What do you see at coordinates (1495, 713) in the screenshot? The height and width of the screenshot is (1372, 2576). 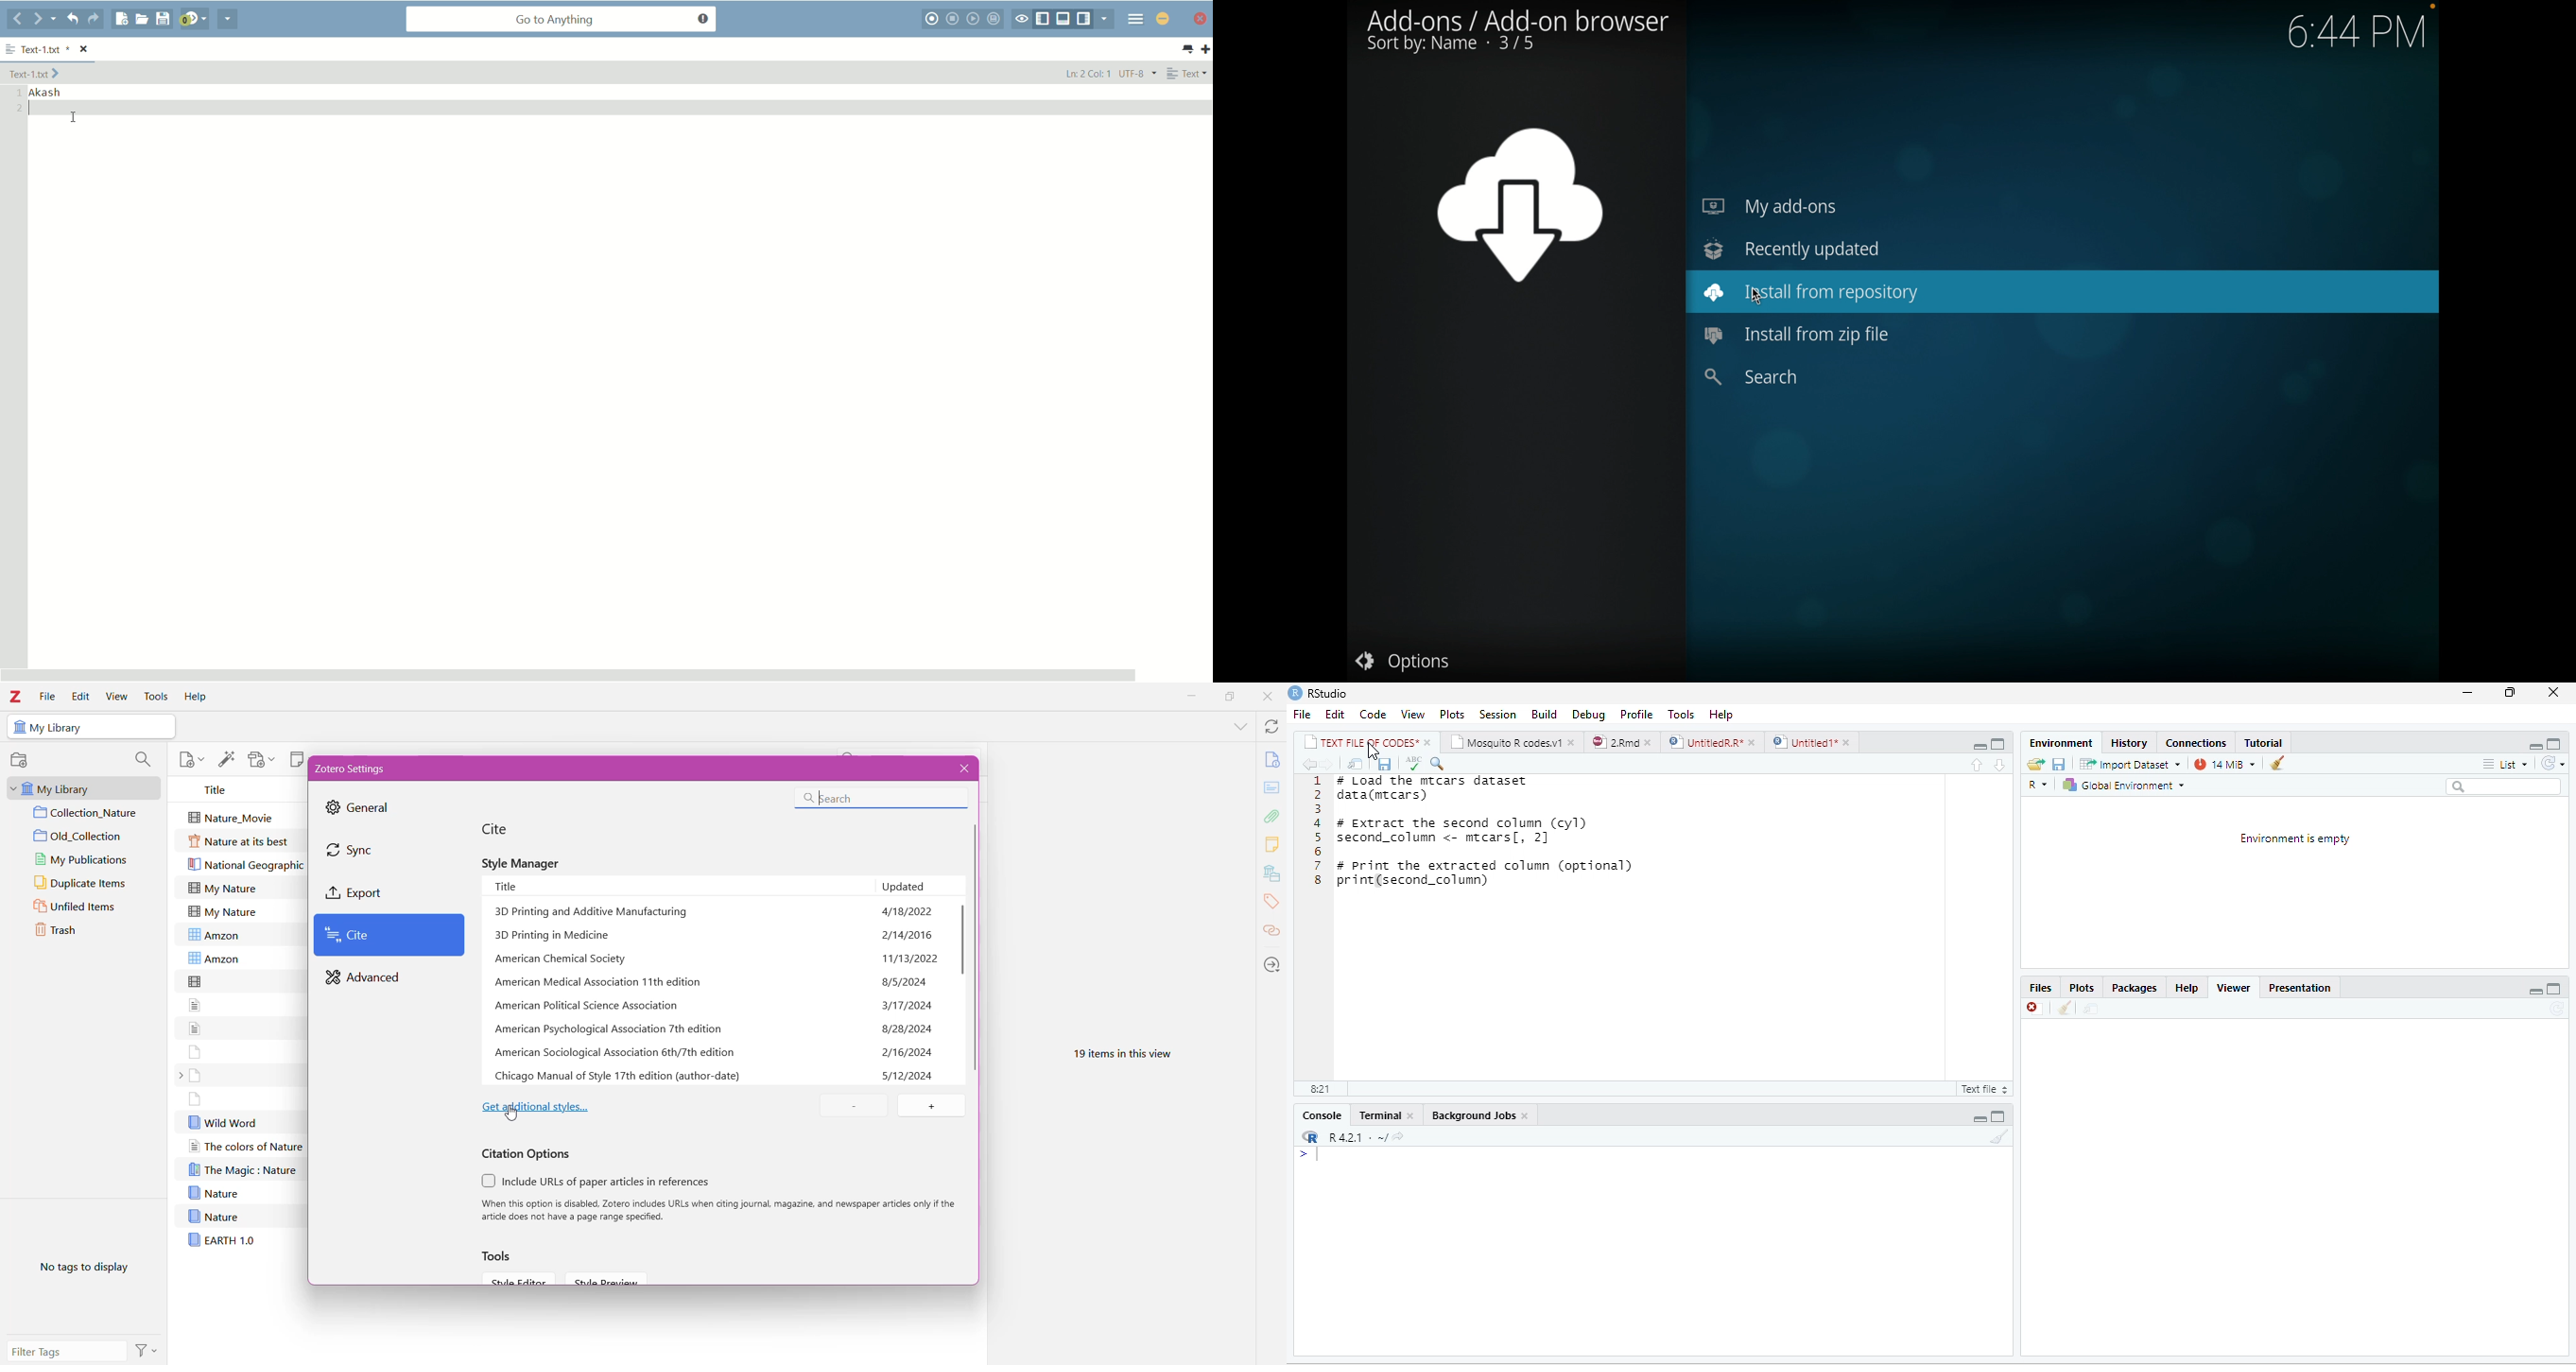 I see `Session` at bounding box center [1495, 713].